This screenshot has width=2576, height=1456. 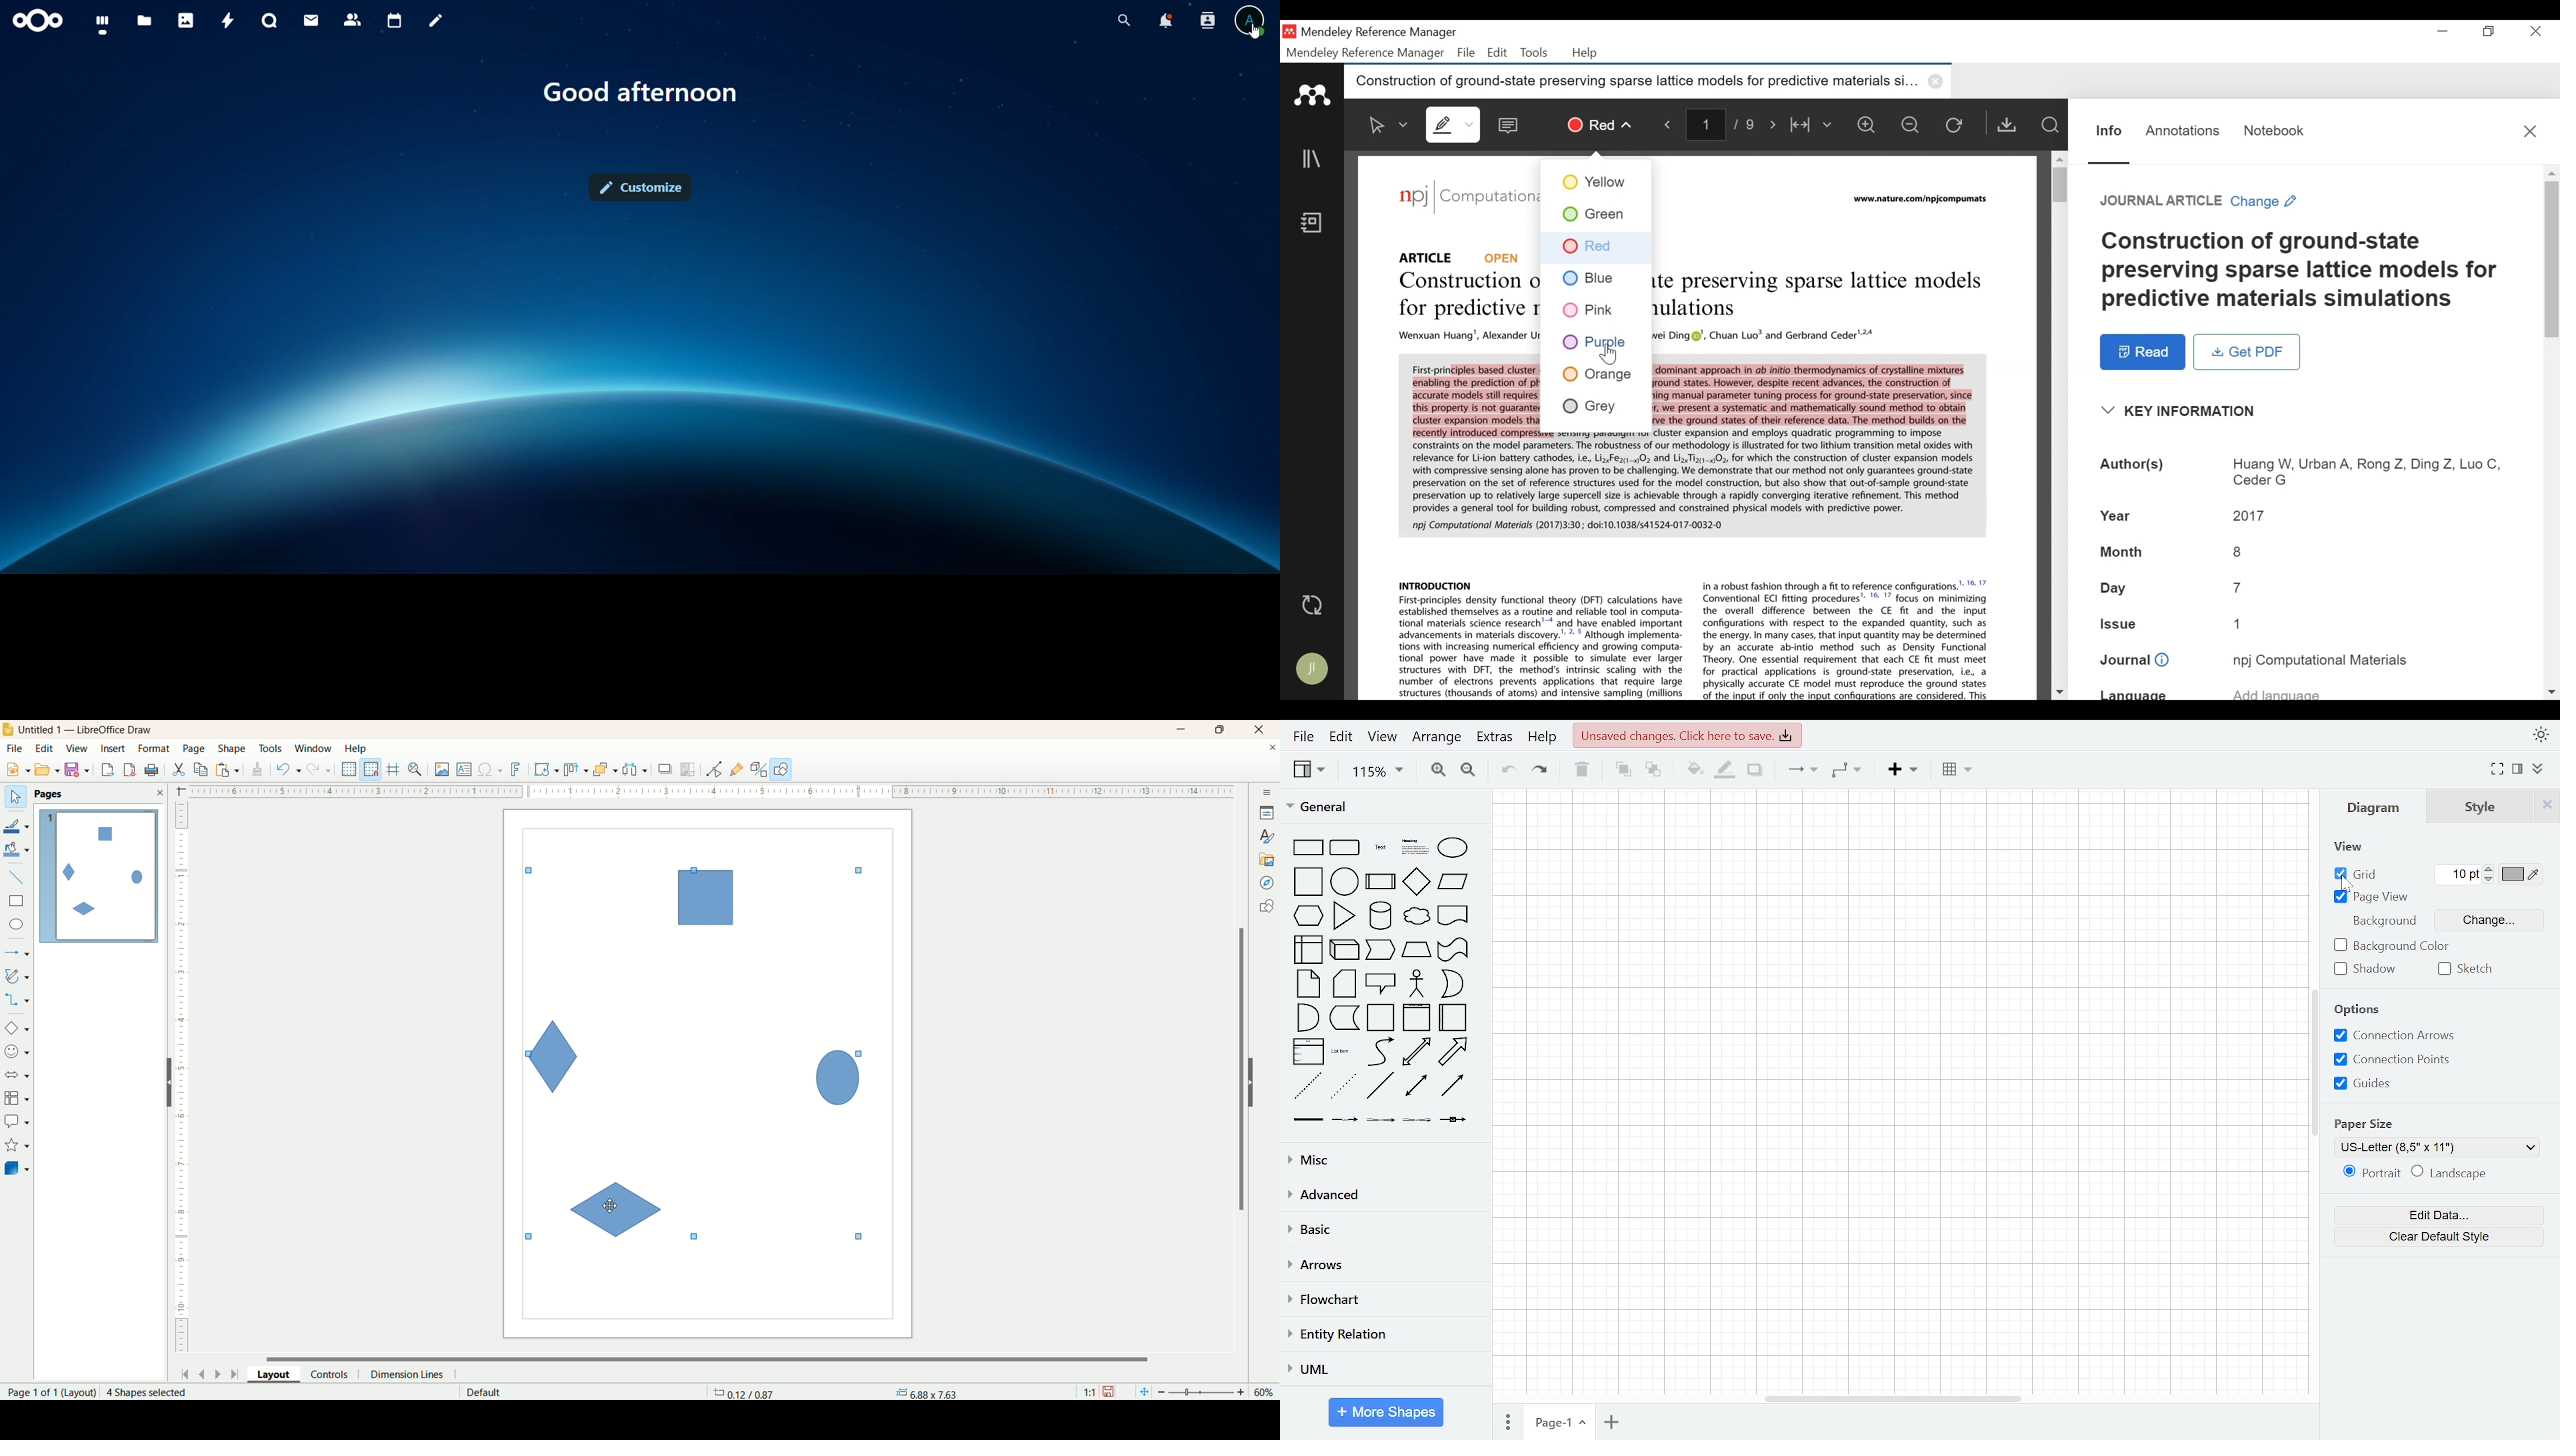 I want to click on Scroll down, so click(x=2059, y=693).